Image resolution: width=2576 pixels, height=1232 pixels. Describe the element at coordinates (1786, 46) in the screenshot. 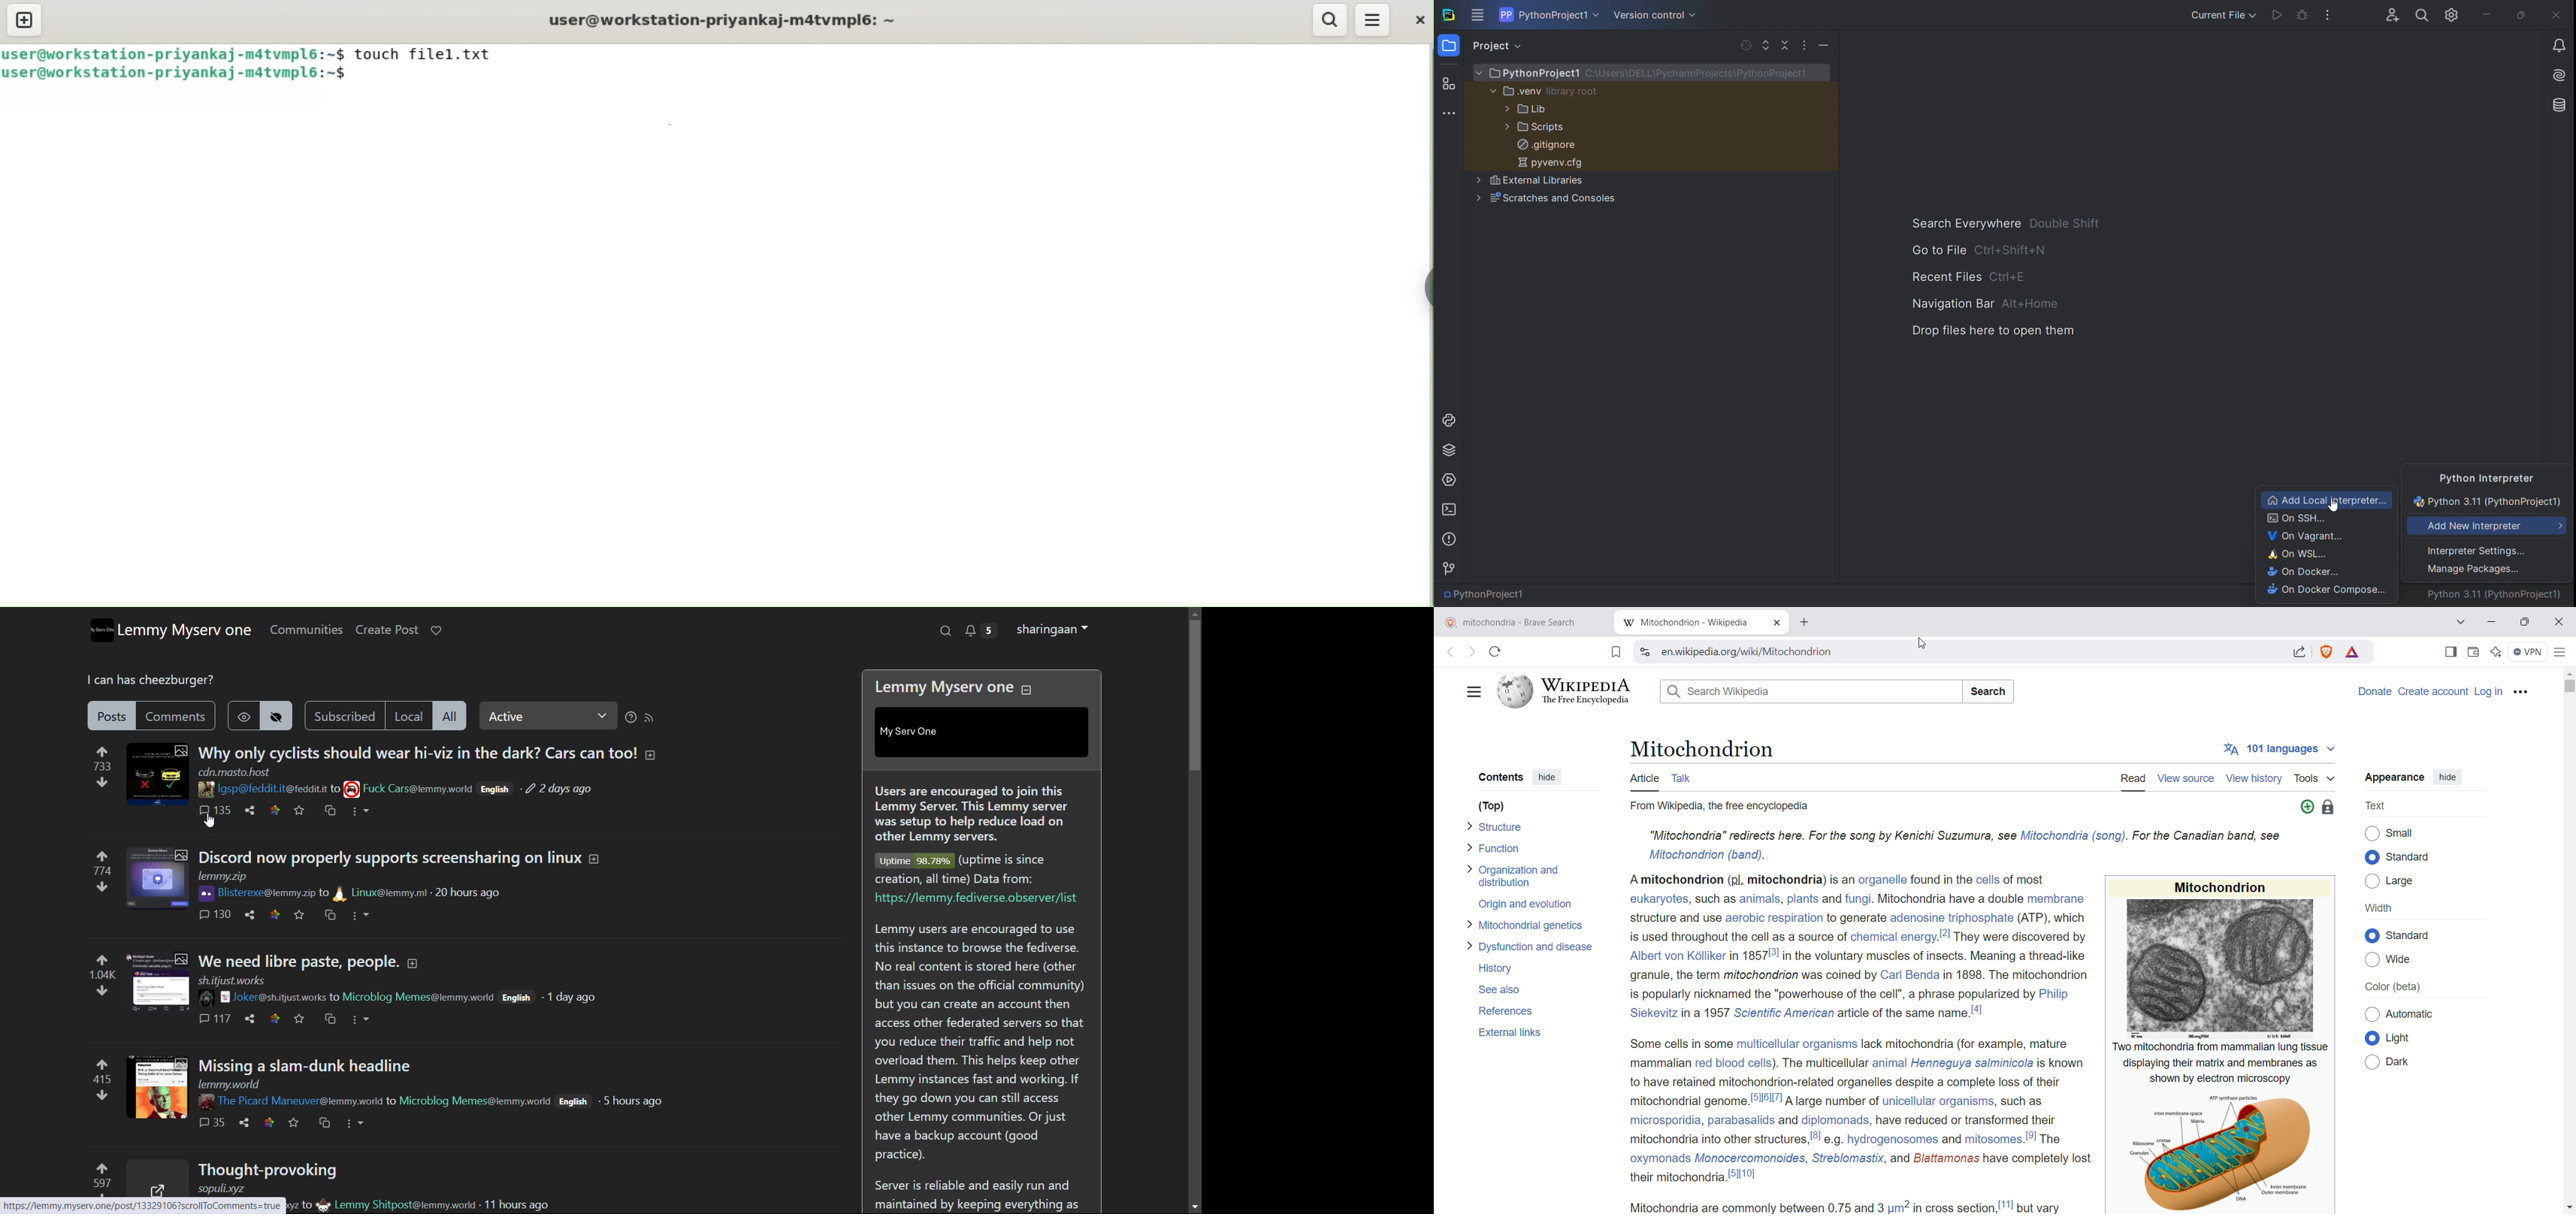

I see `collapse file` at that location.